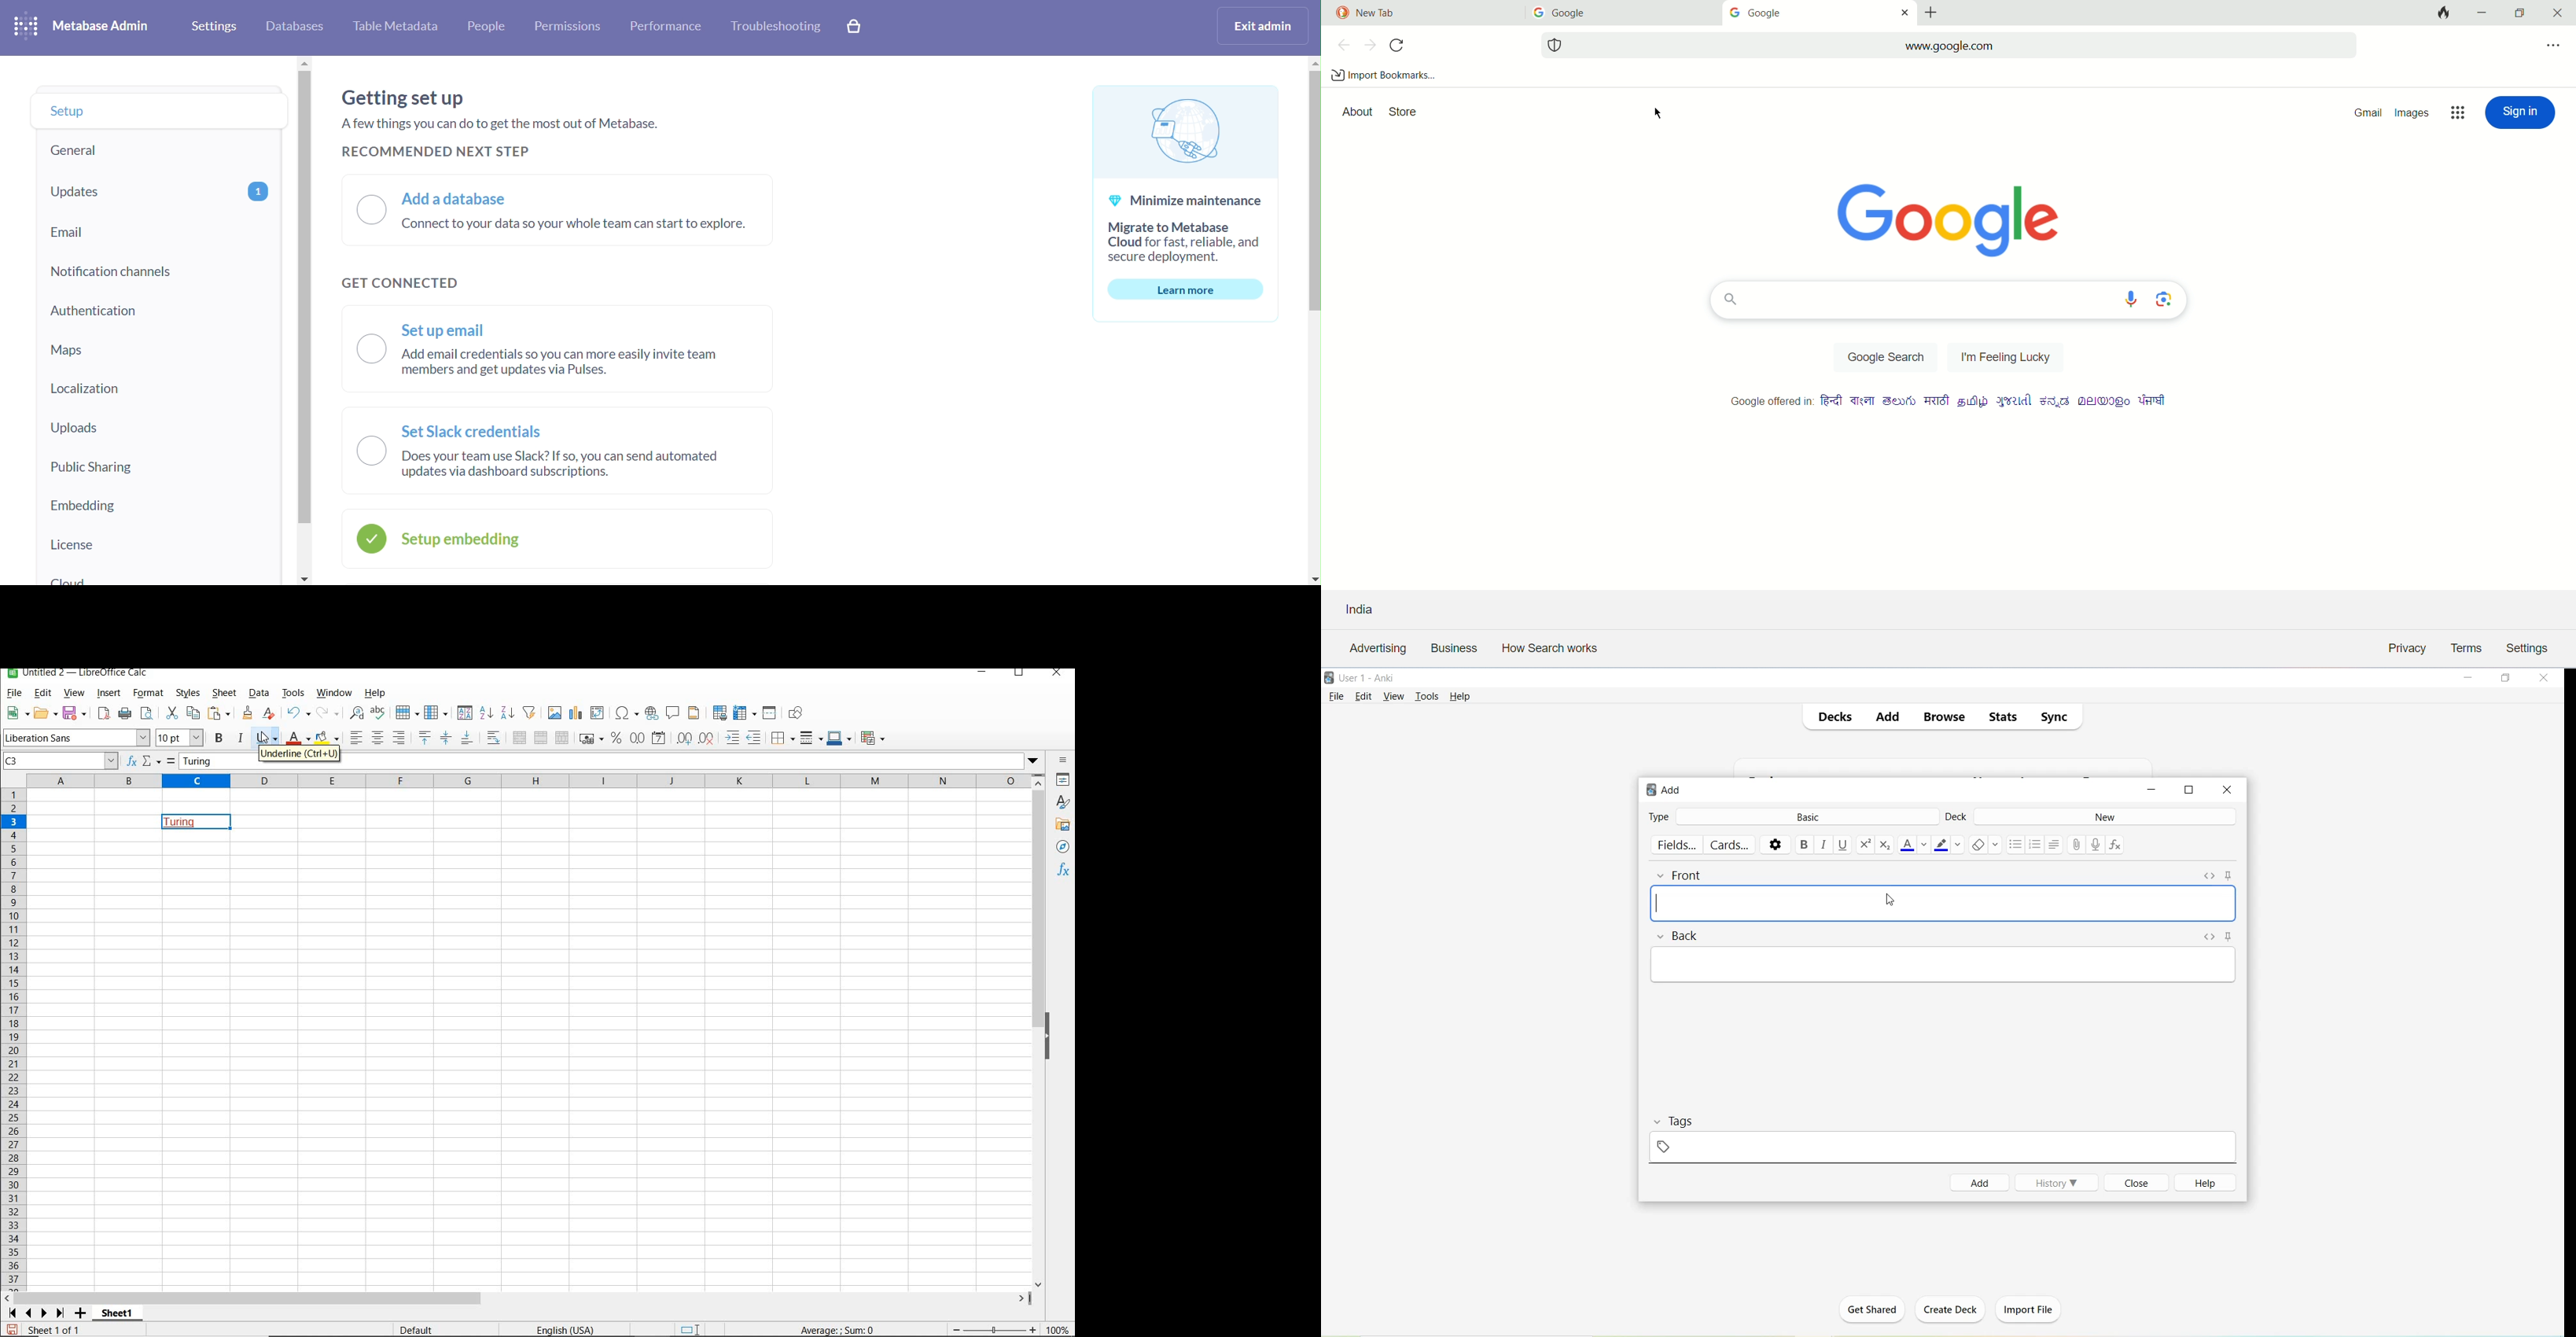 Image resolution: width=2576 pixels, height=1344 pixels. I want to click on email, so click(156, 231).